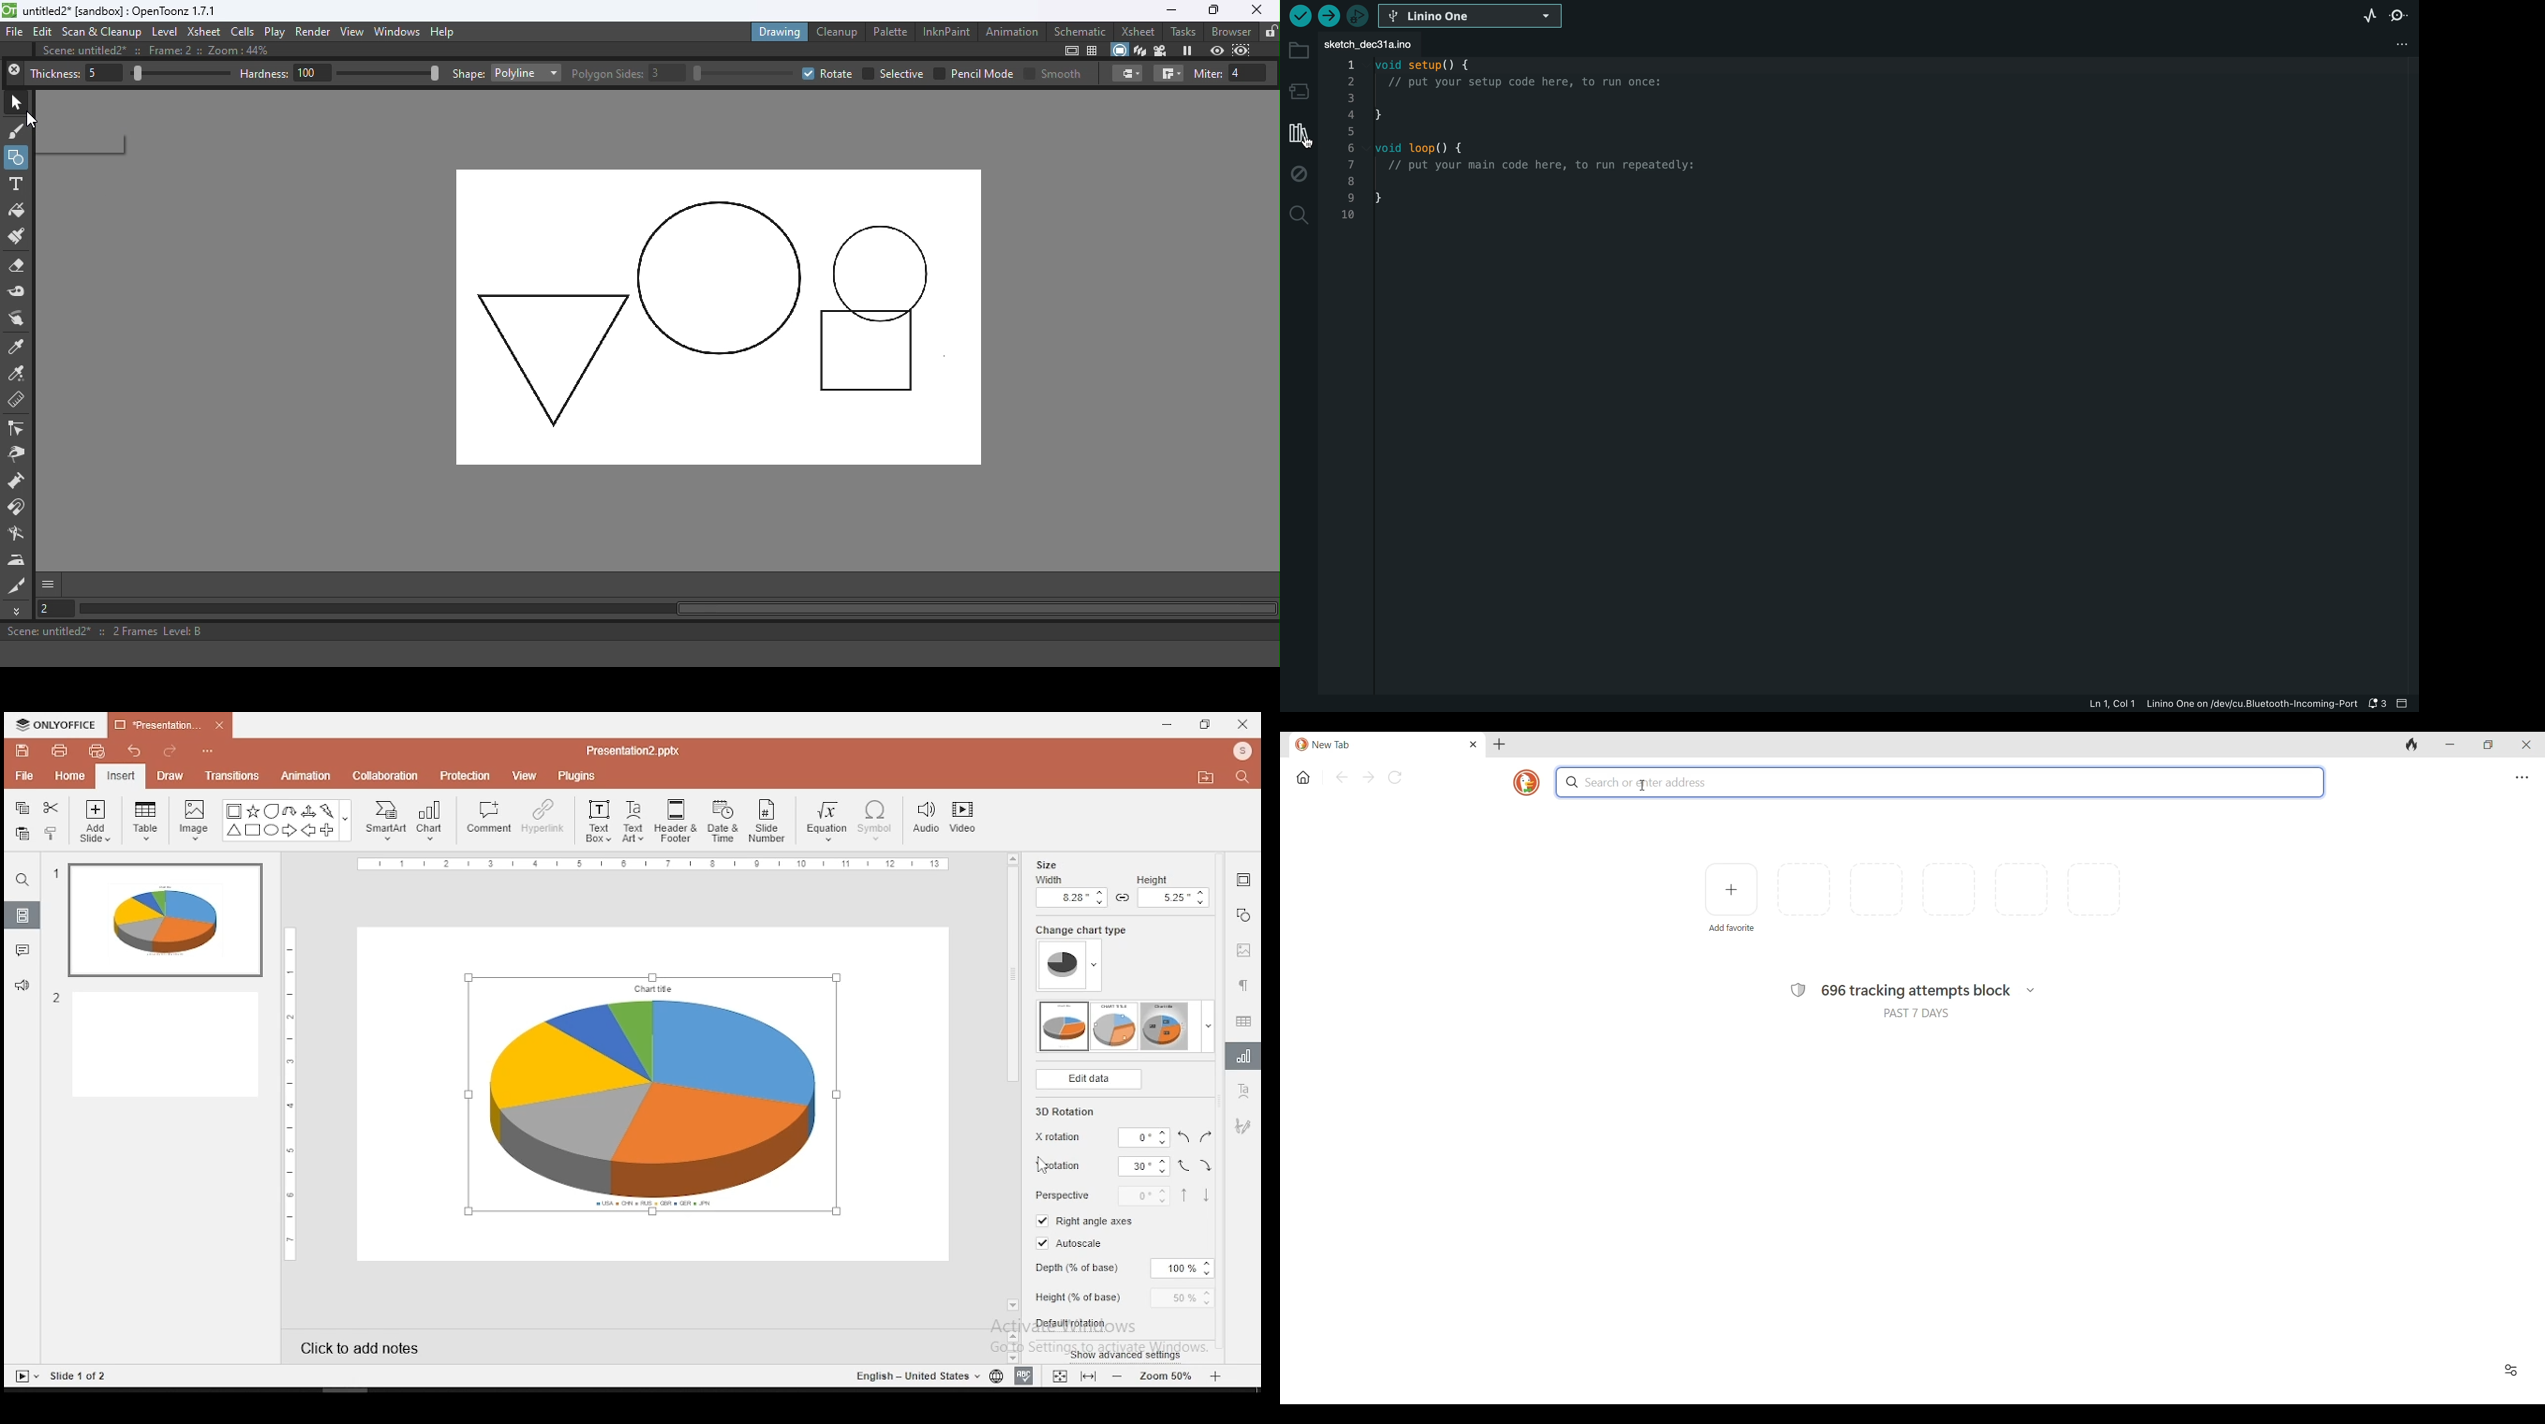 This screenshot has height=1428, width=2548. I want to click on language, so click(993, 1374).